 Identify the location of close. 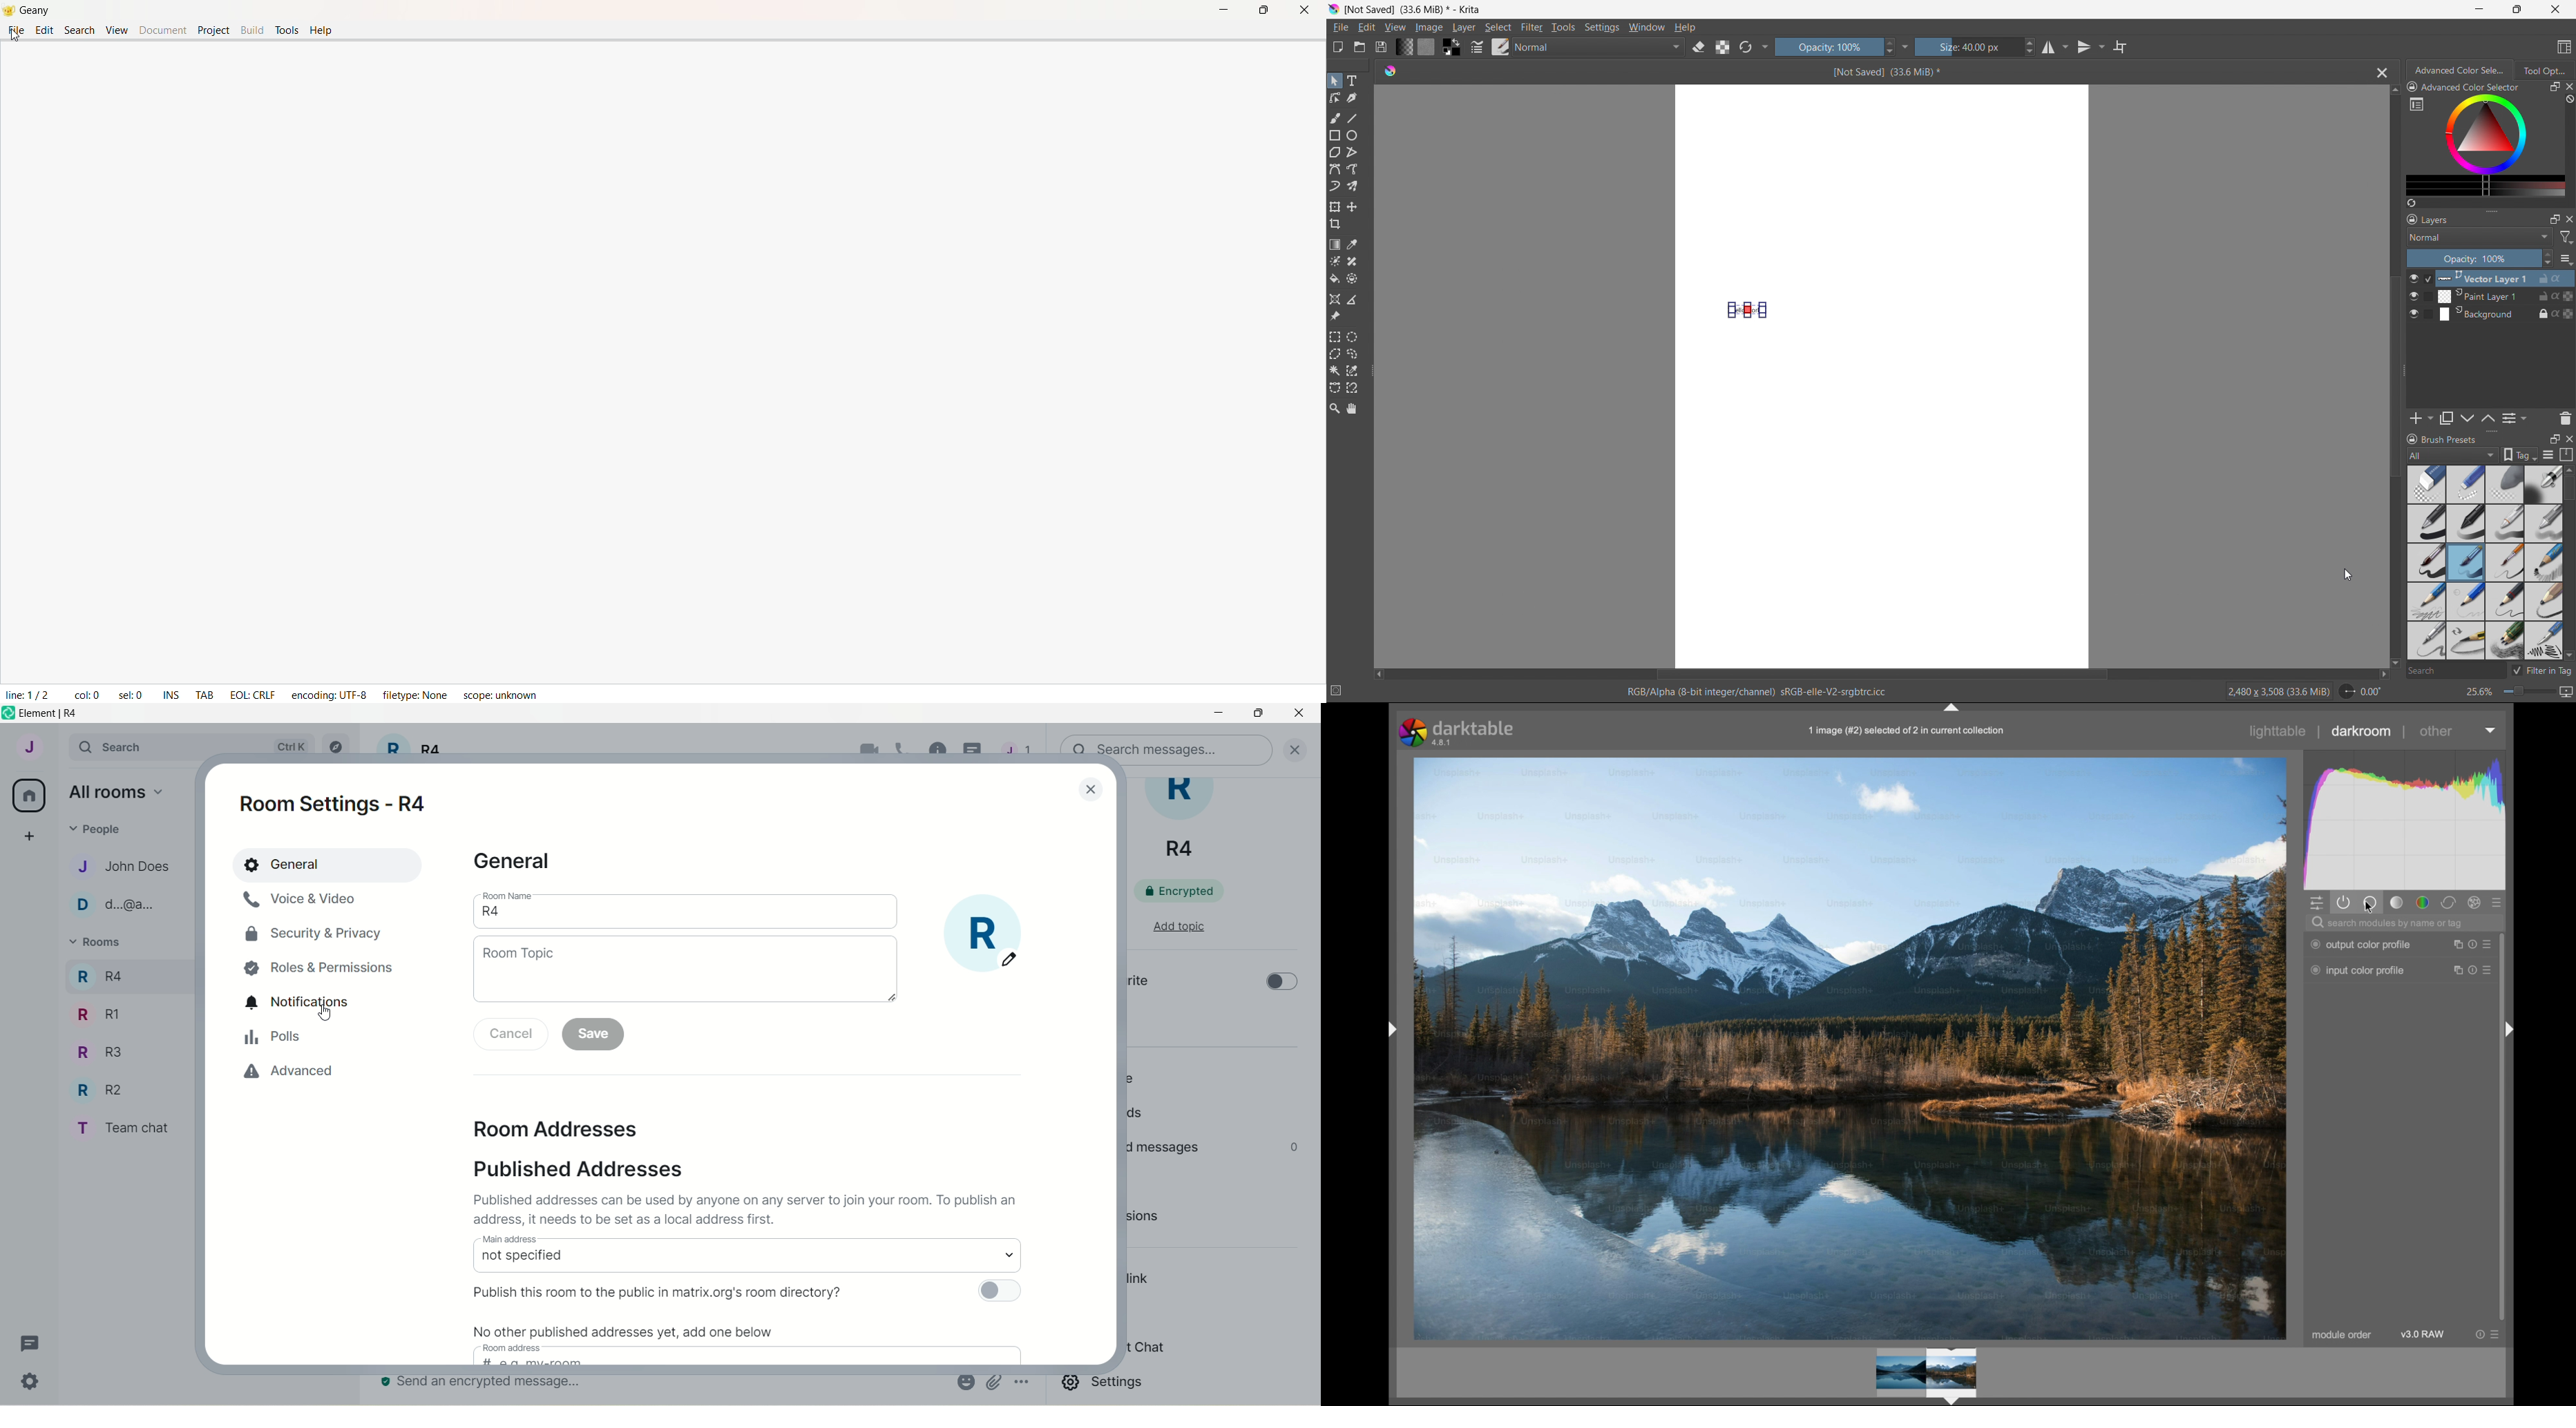
(2569, 438).